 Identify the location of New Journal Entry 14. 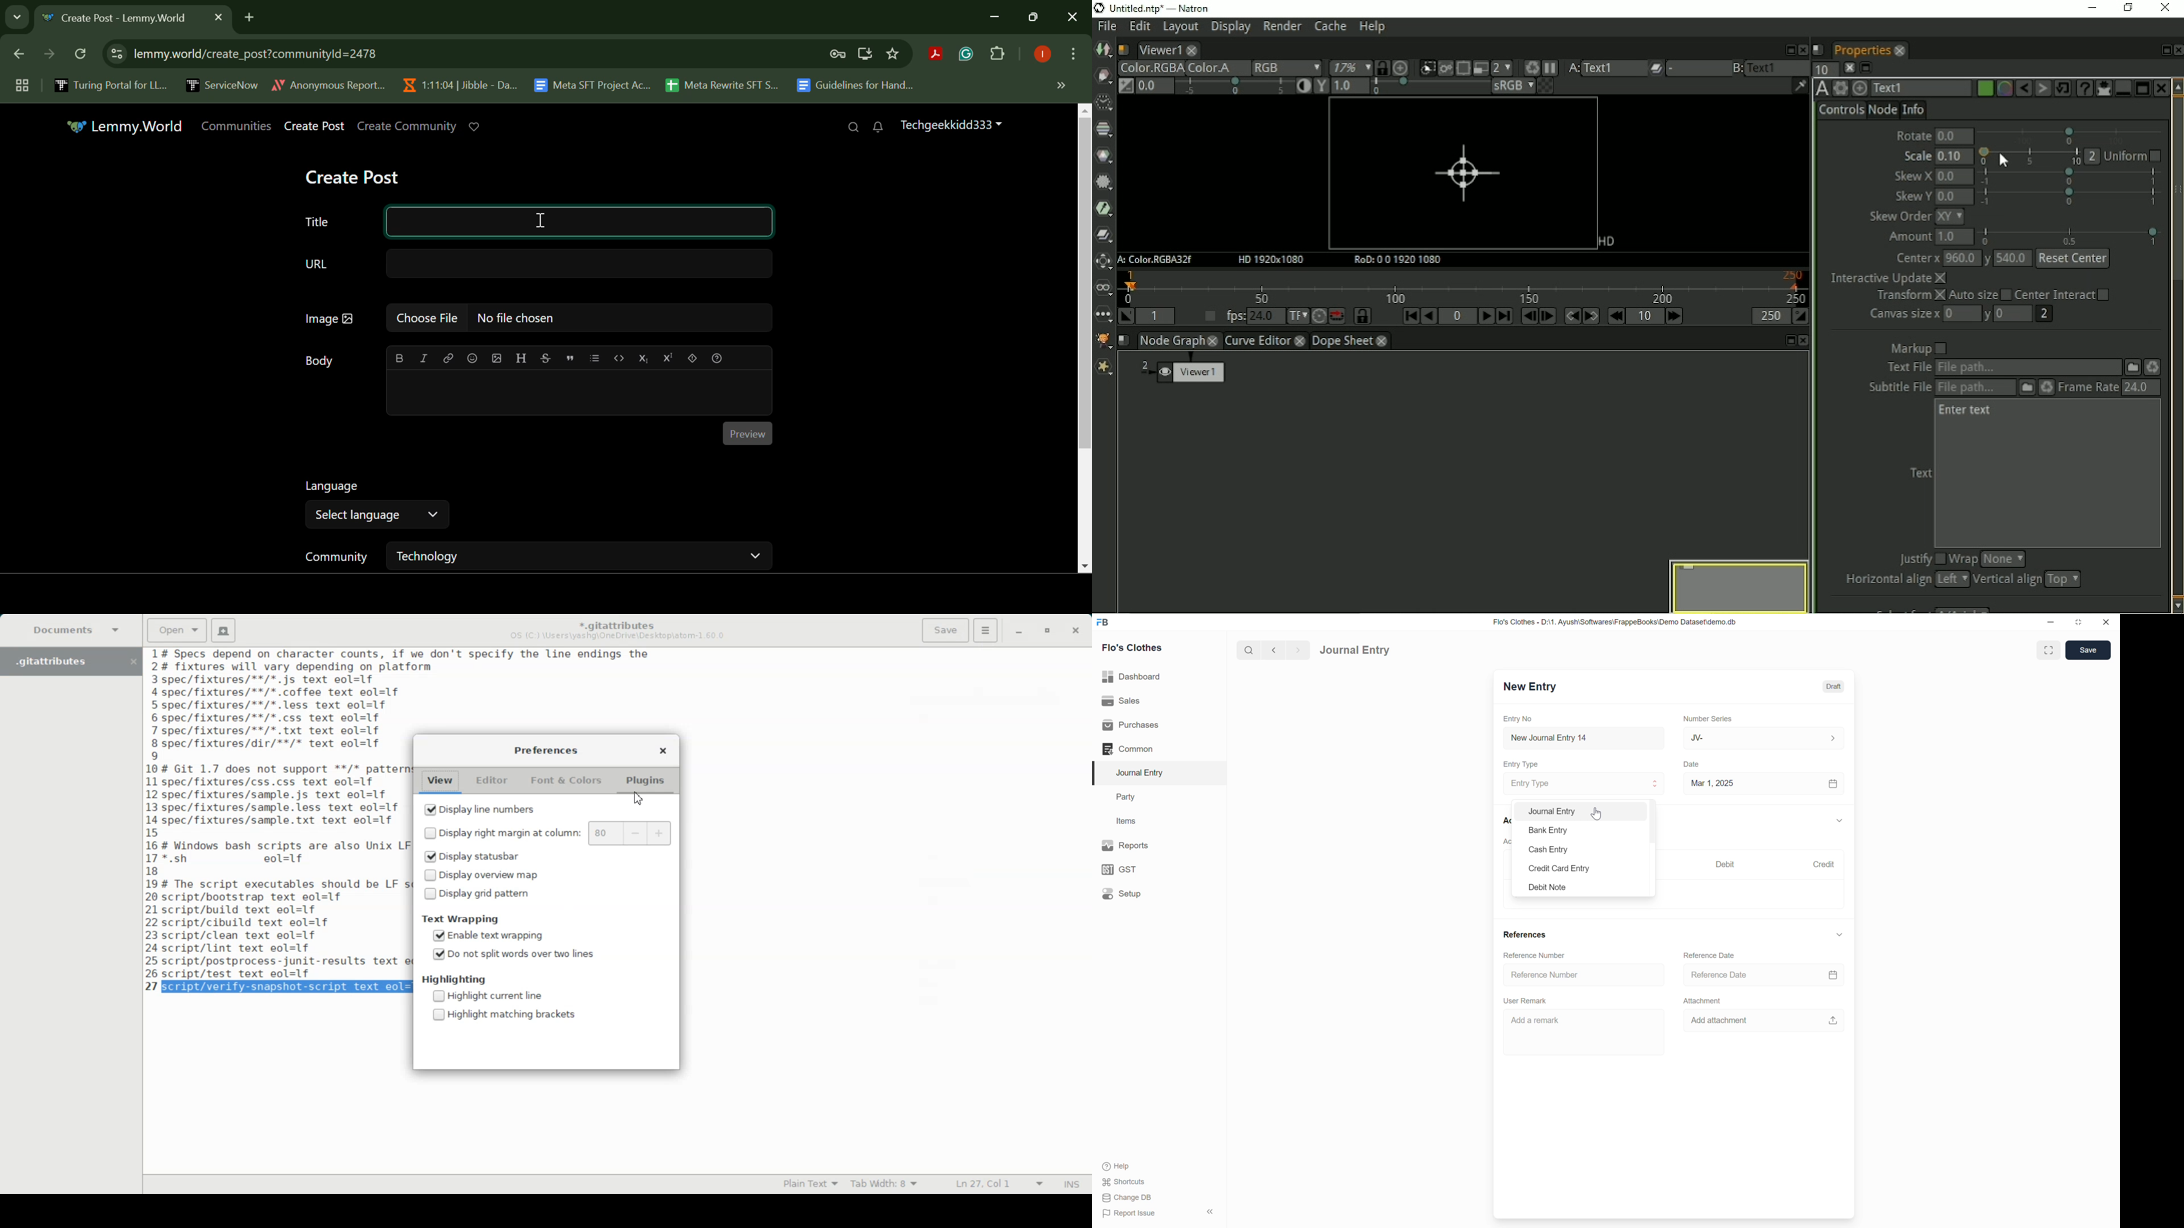
(1564, 738).